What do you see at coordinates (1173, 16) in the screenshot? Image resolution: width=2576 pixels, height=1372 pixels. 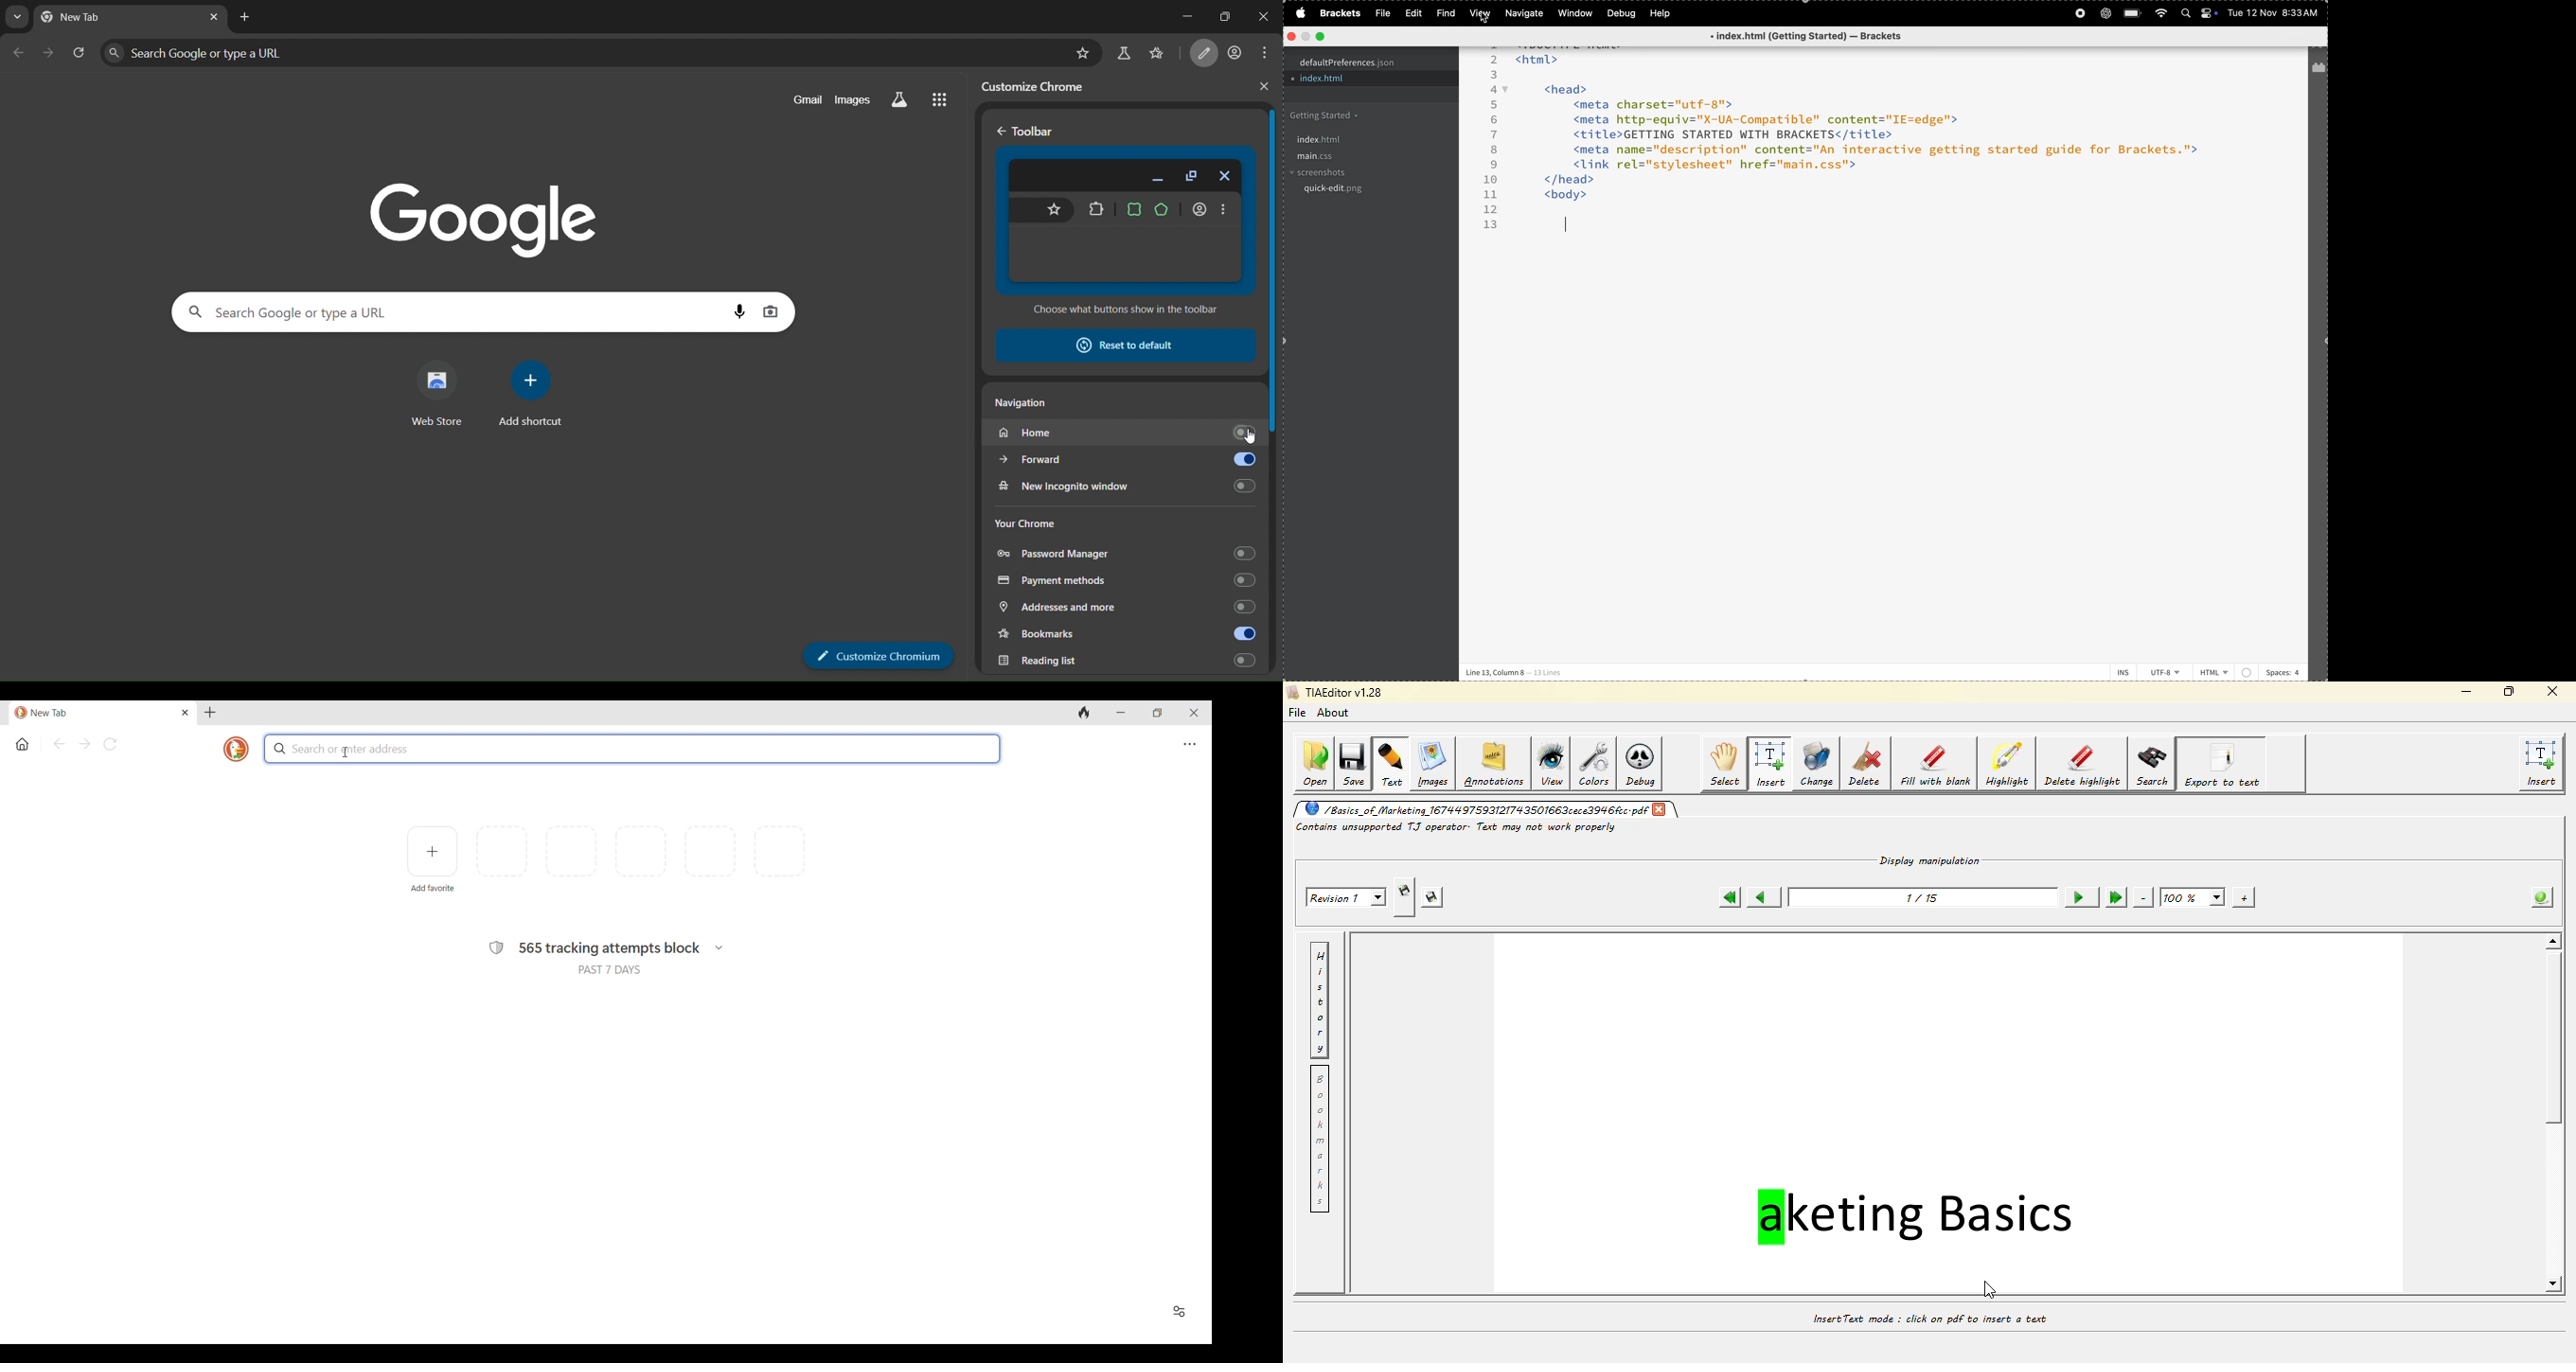 I see `minimize` at bounding box center [1173, 16].